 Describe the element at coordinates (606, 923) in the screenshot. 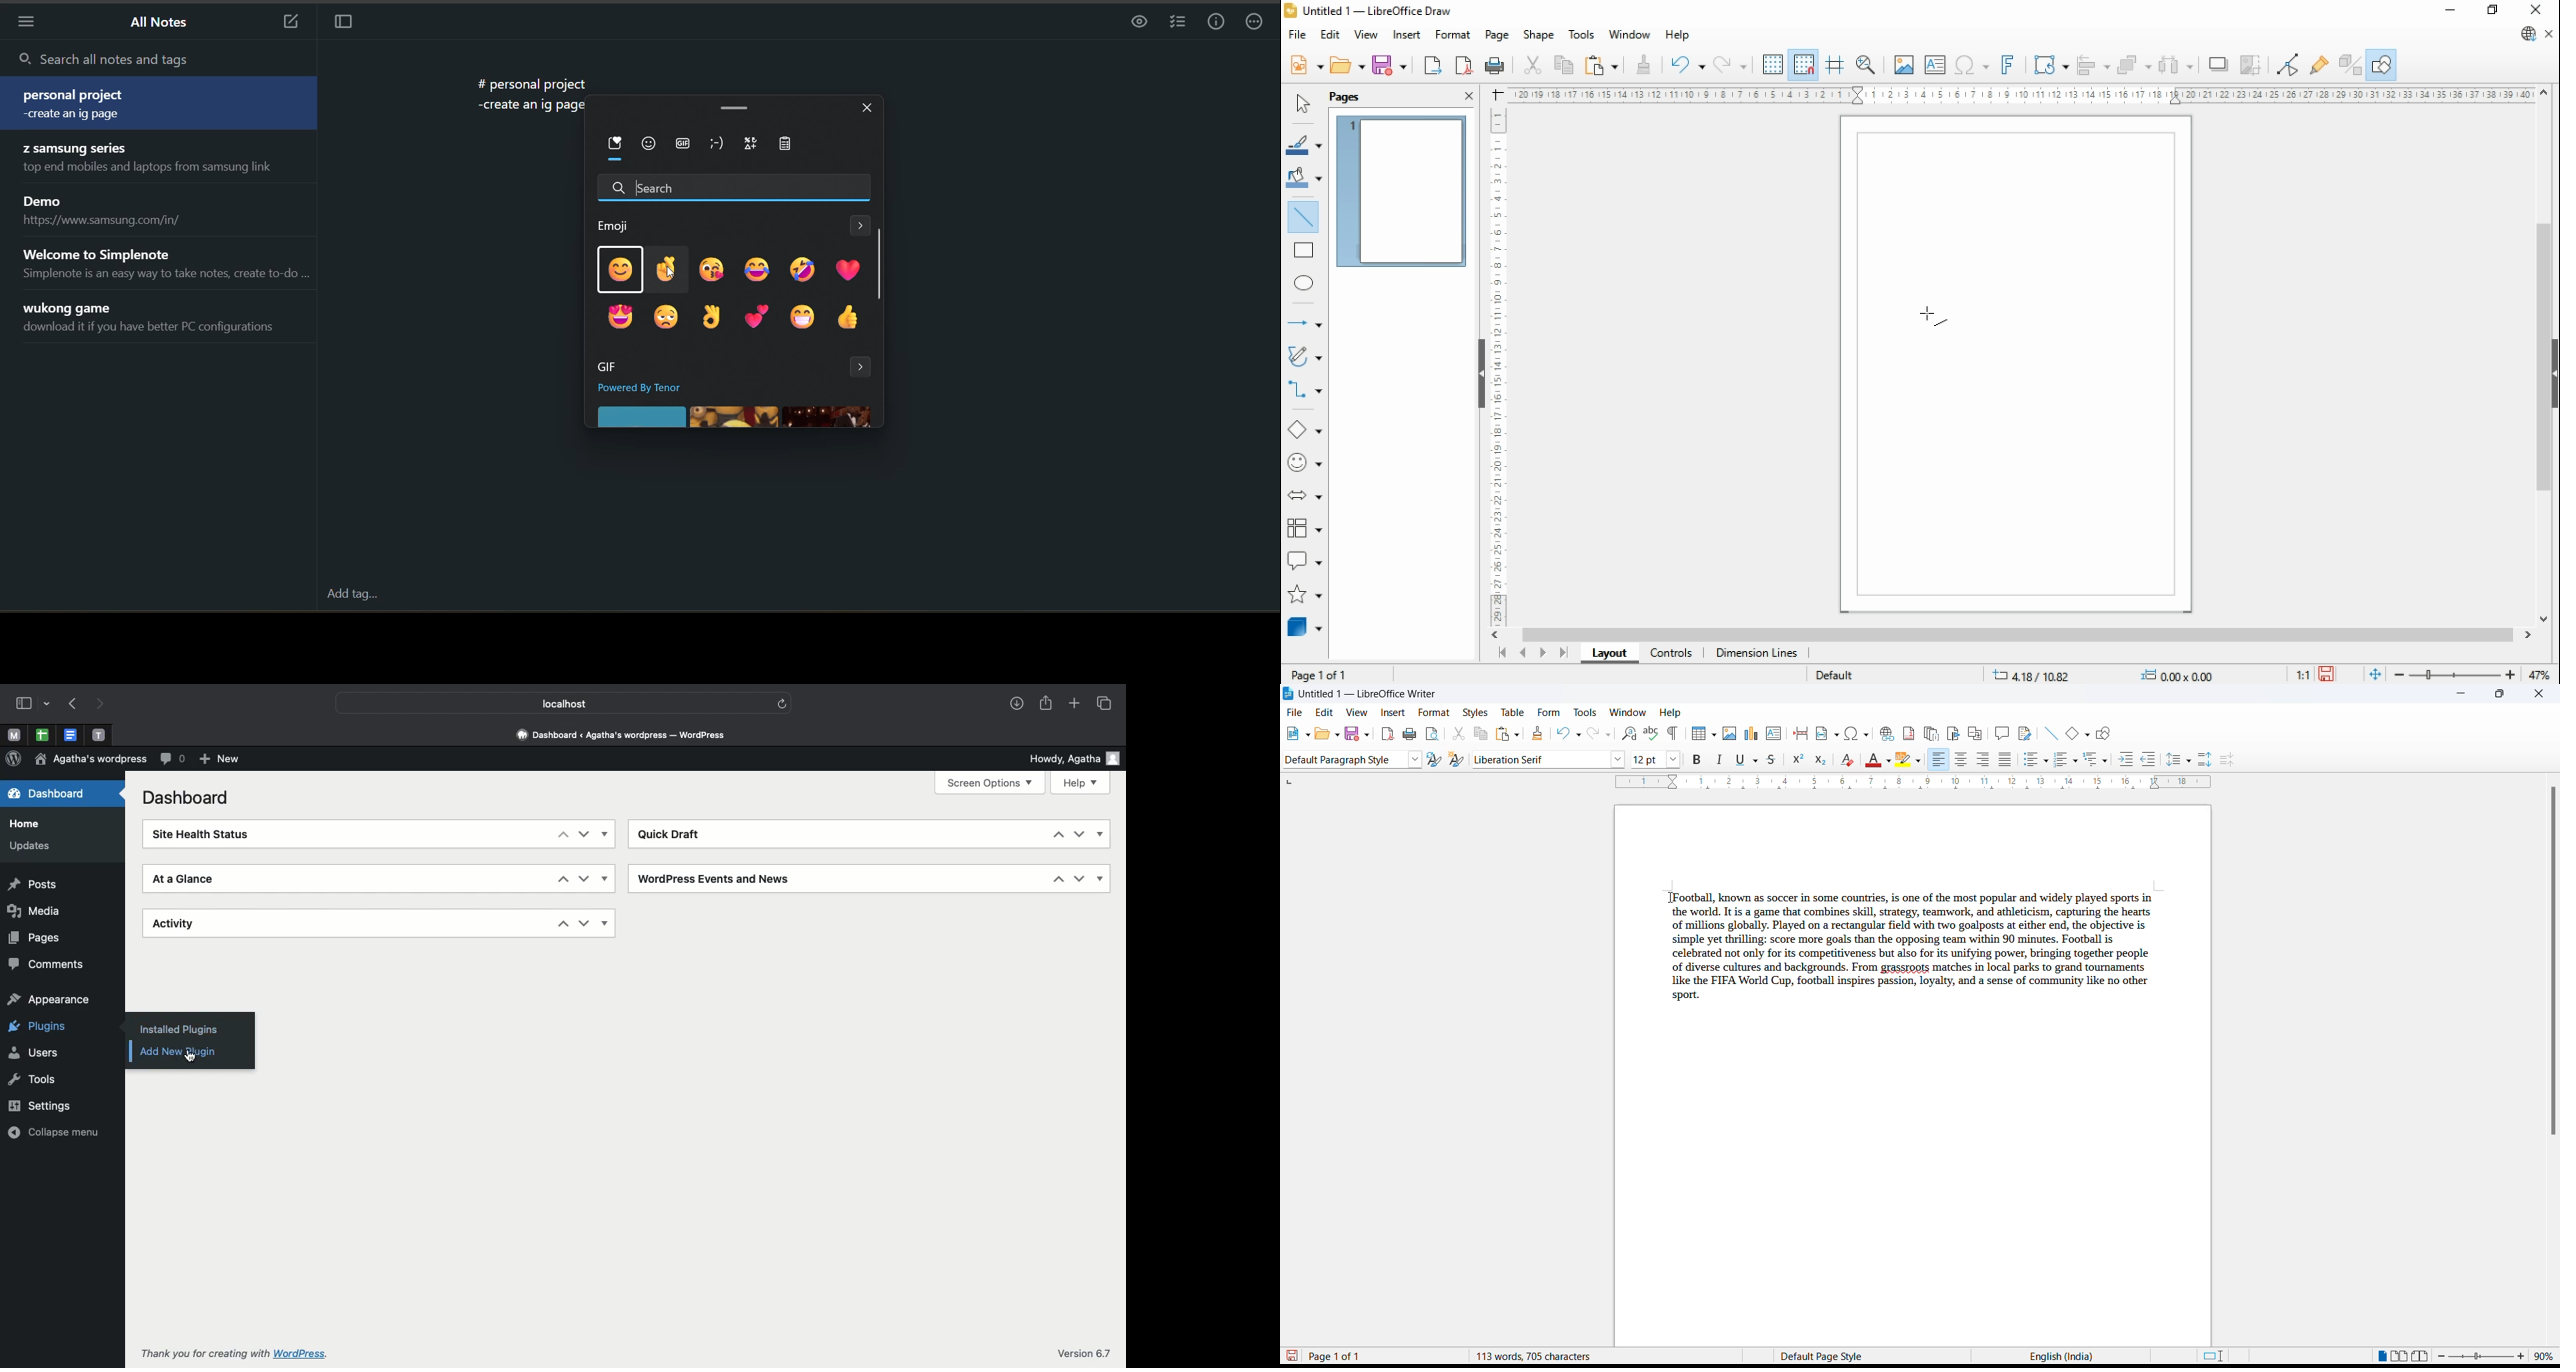

I see `Show` at that location.